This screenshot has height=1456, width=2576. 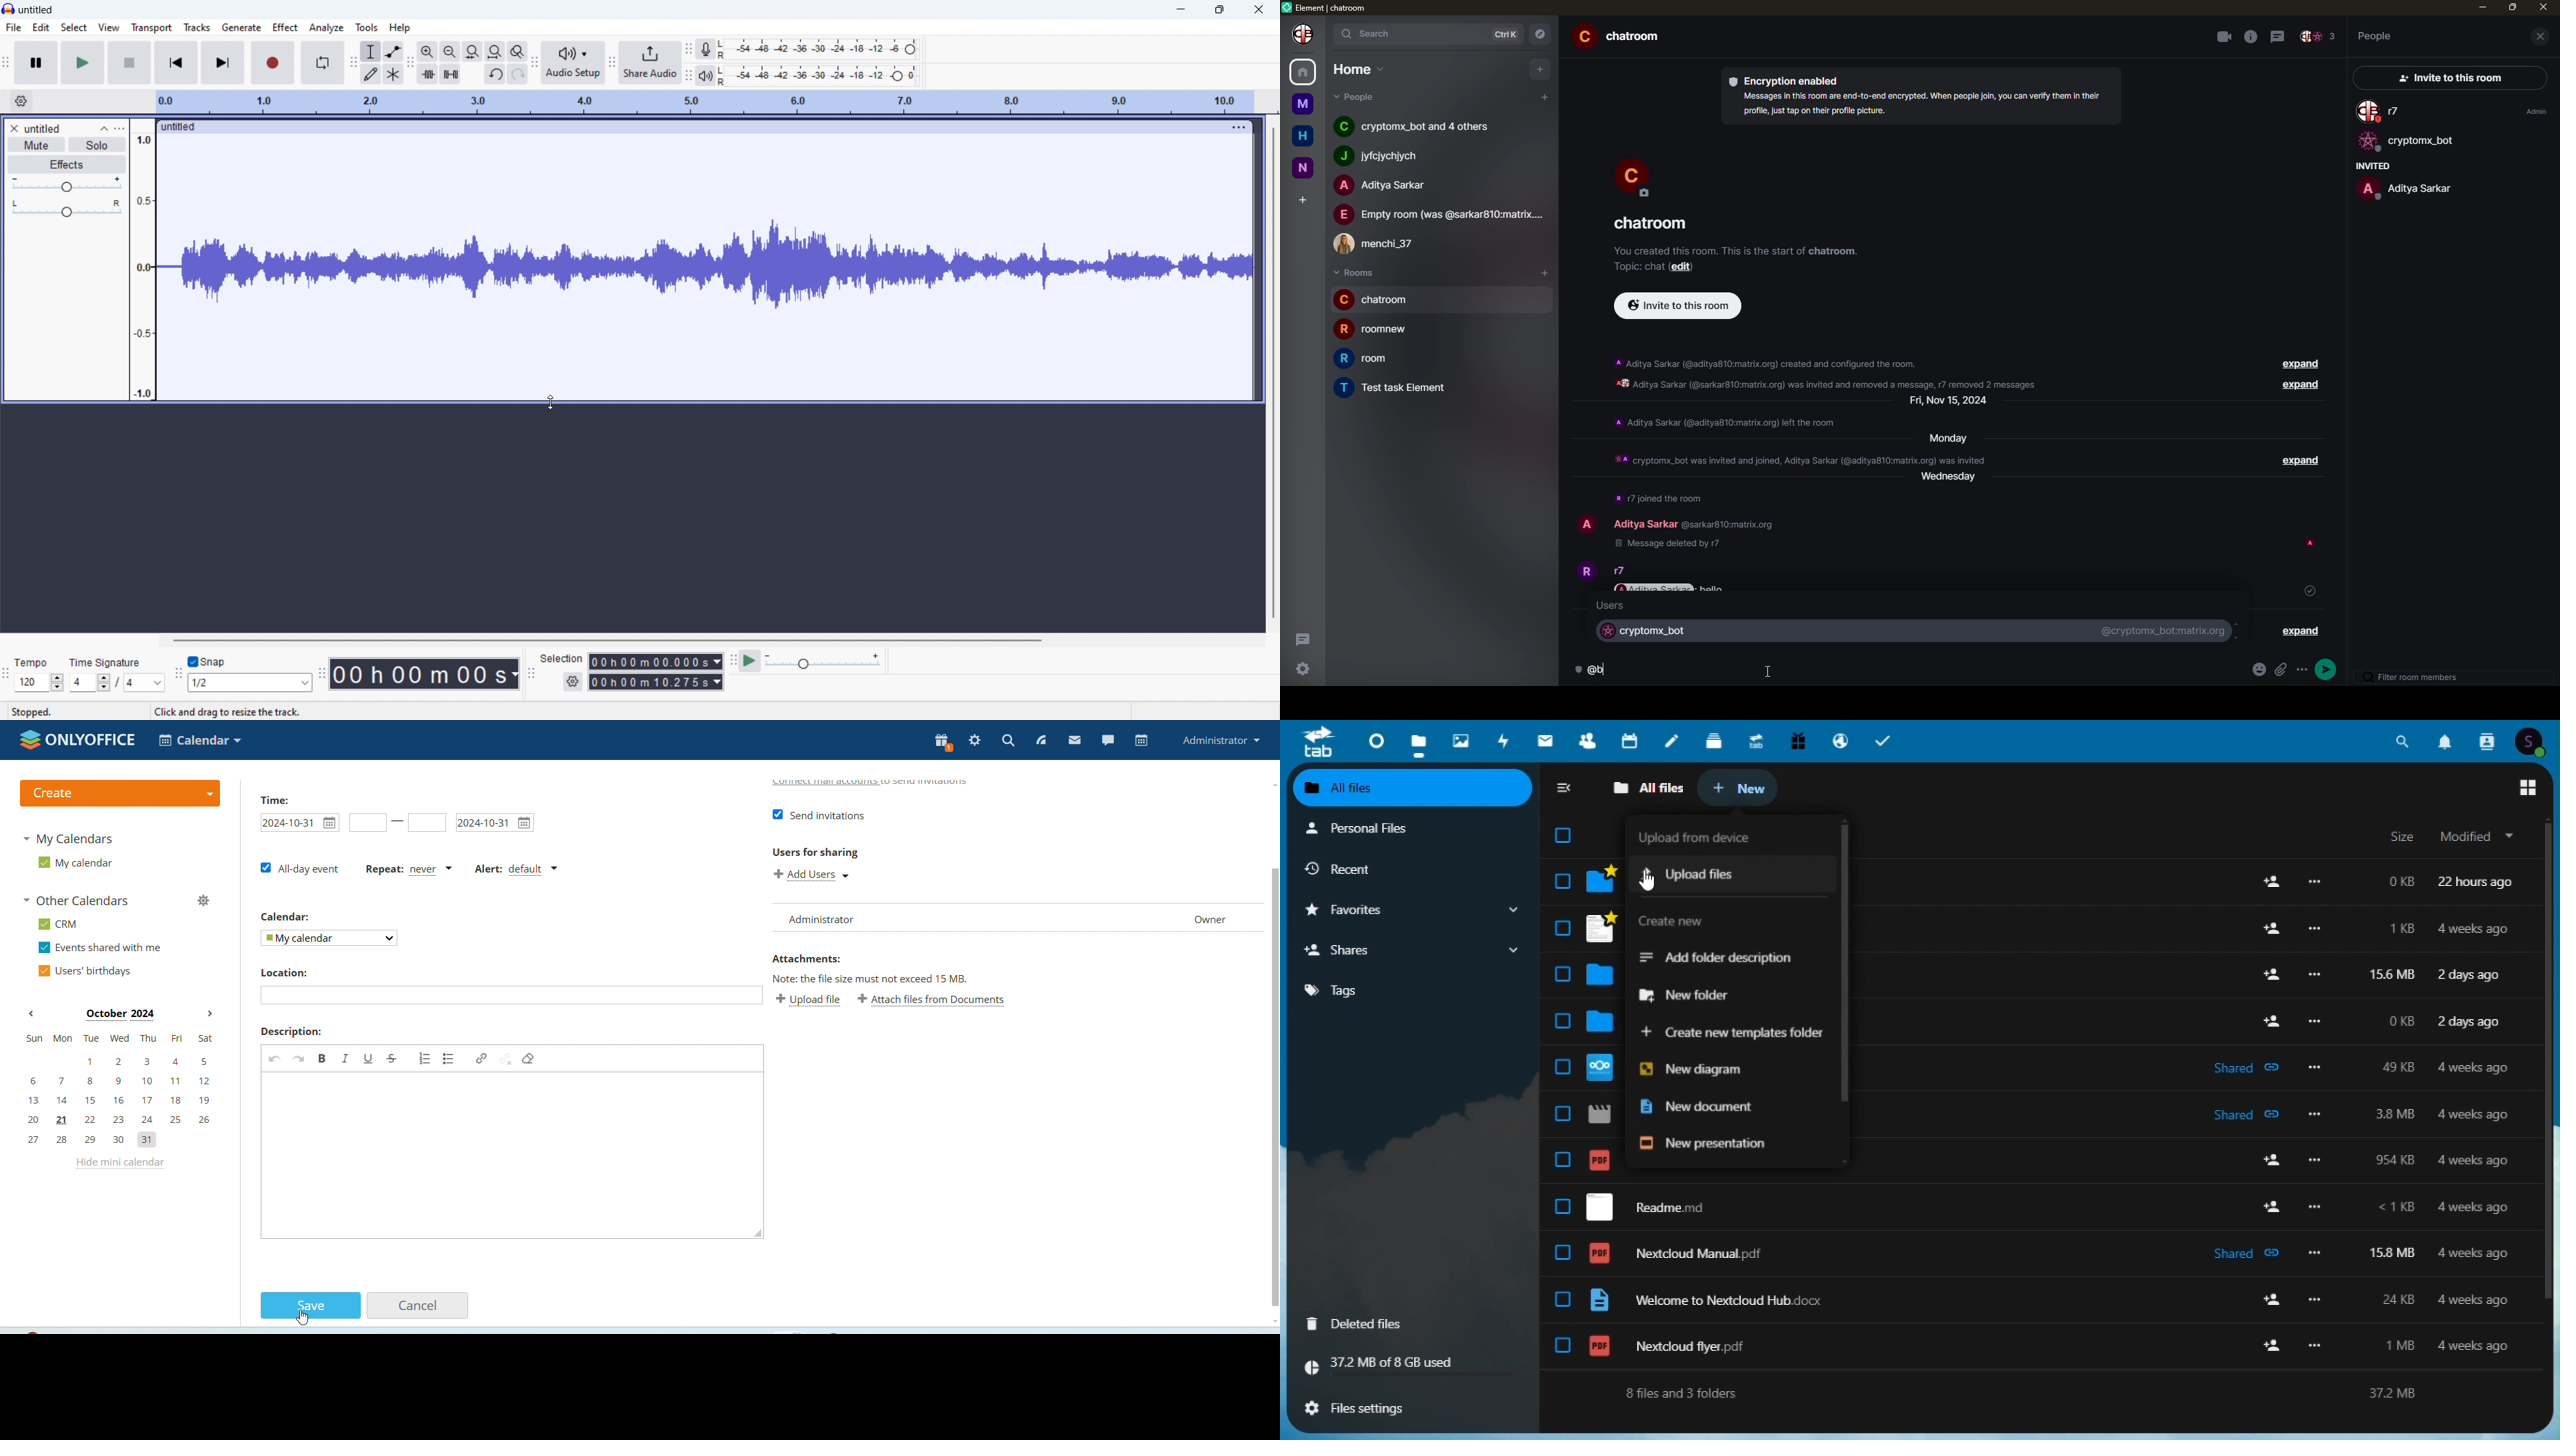 I want to click on people, so click(x=1645, y=524).